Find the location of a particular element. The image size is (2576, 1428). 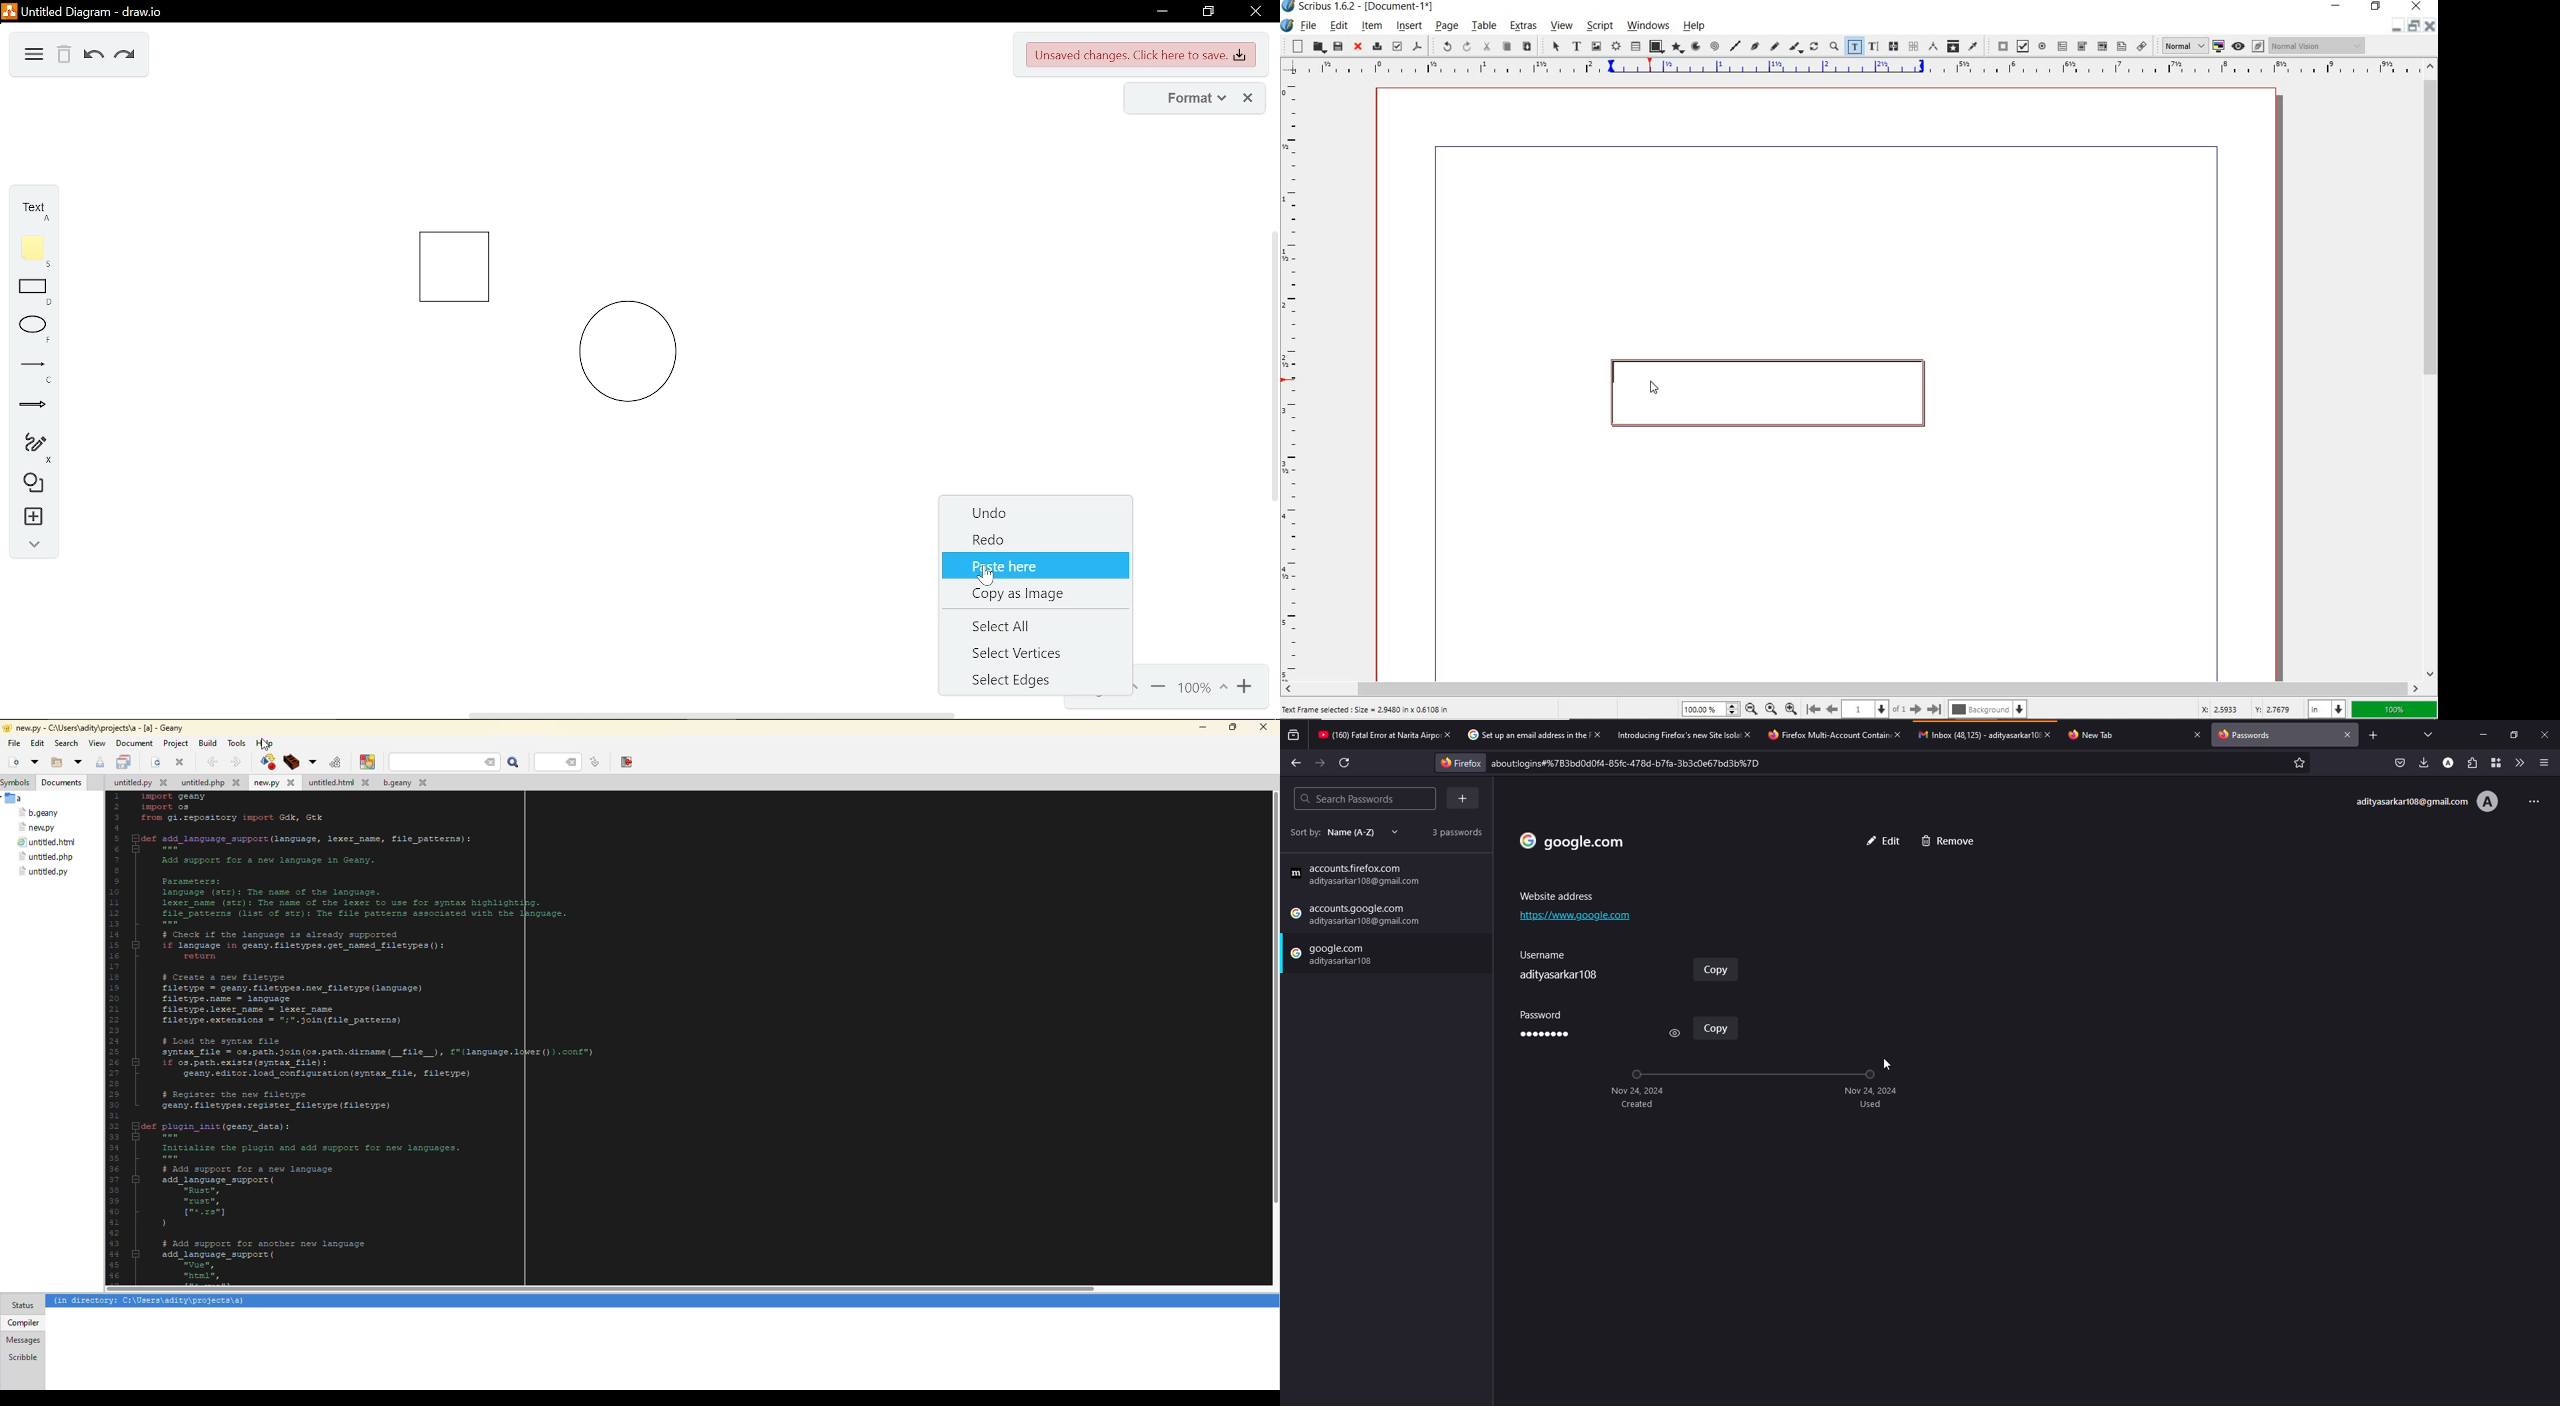

insert is located at coordinates (1409, 27).